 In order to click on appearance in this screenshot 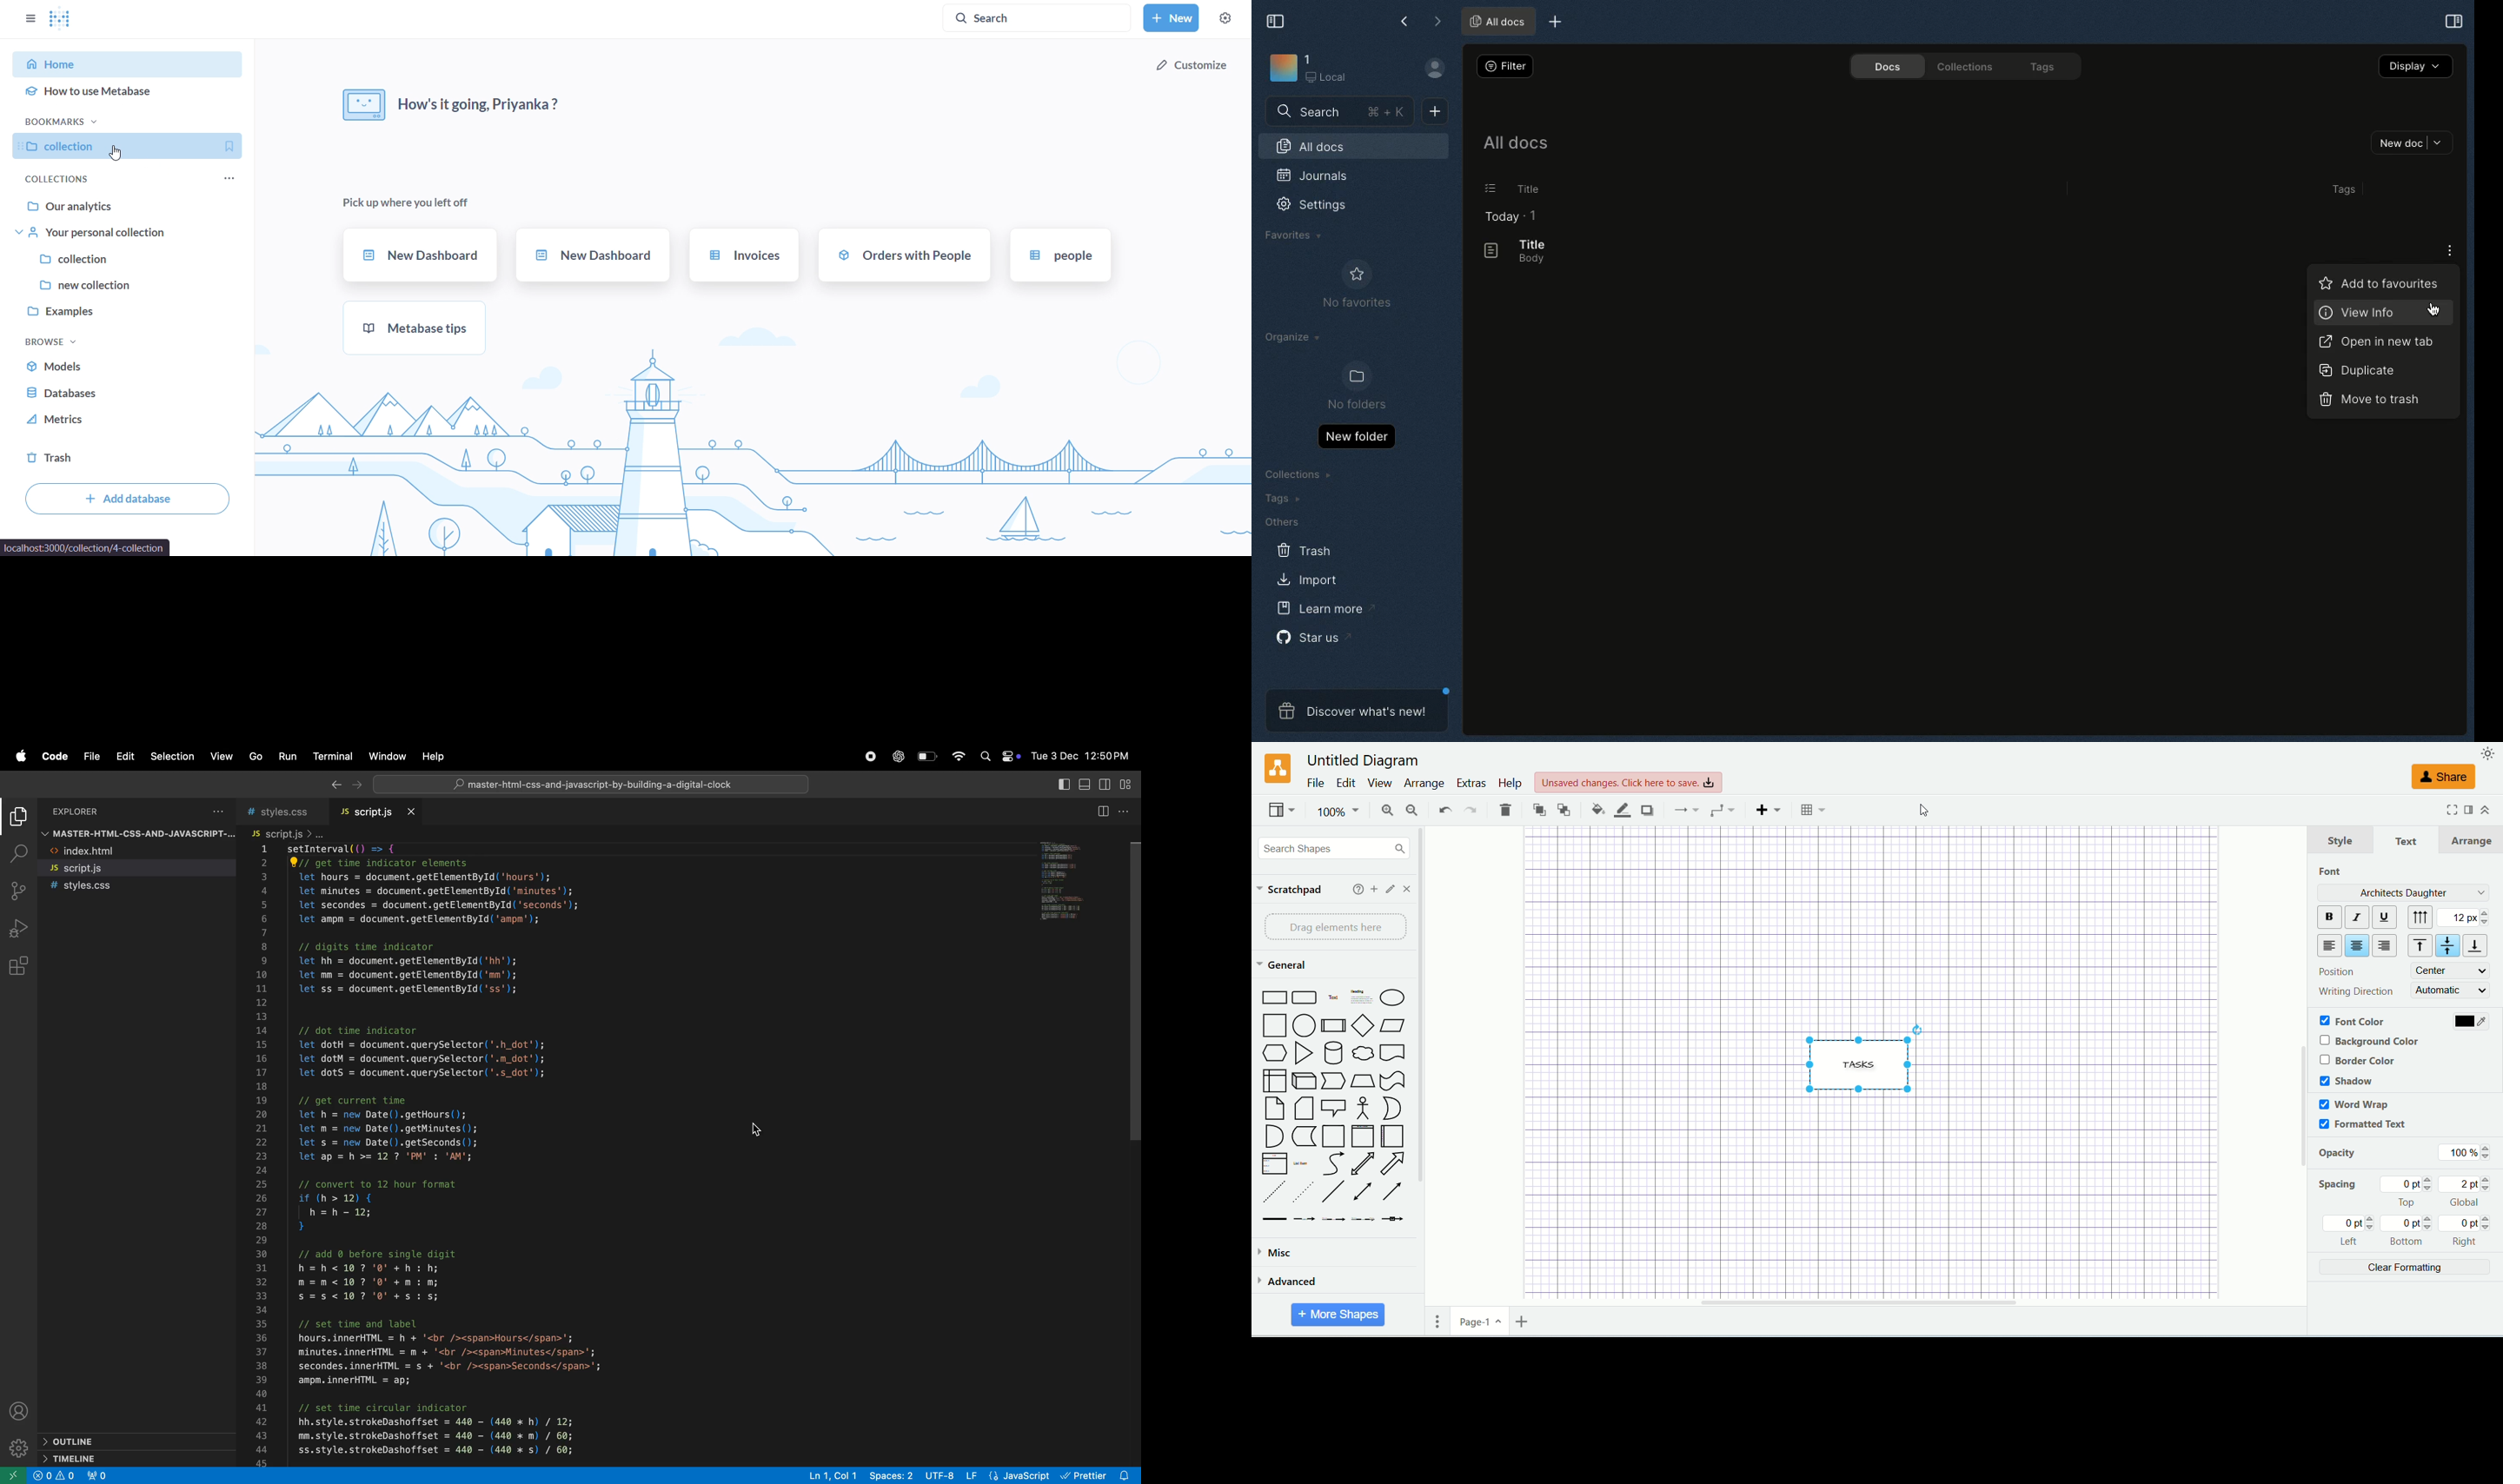, I will do `click(2489, 752)`.